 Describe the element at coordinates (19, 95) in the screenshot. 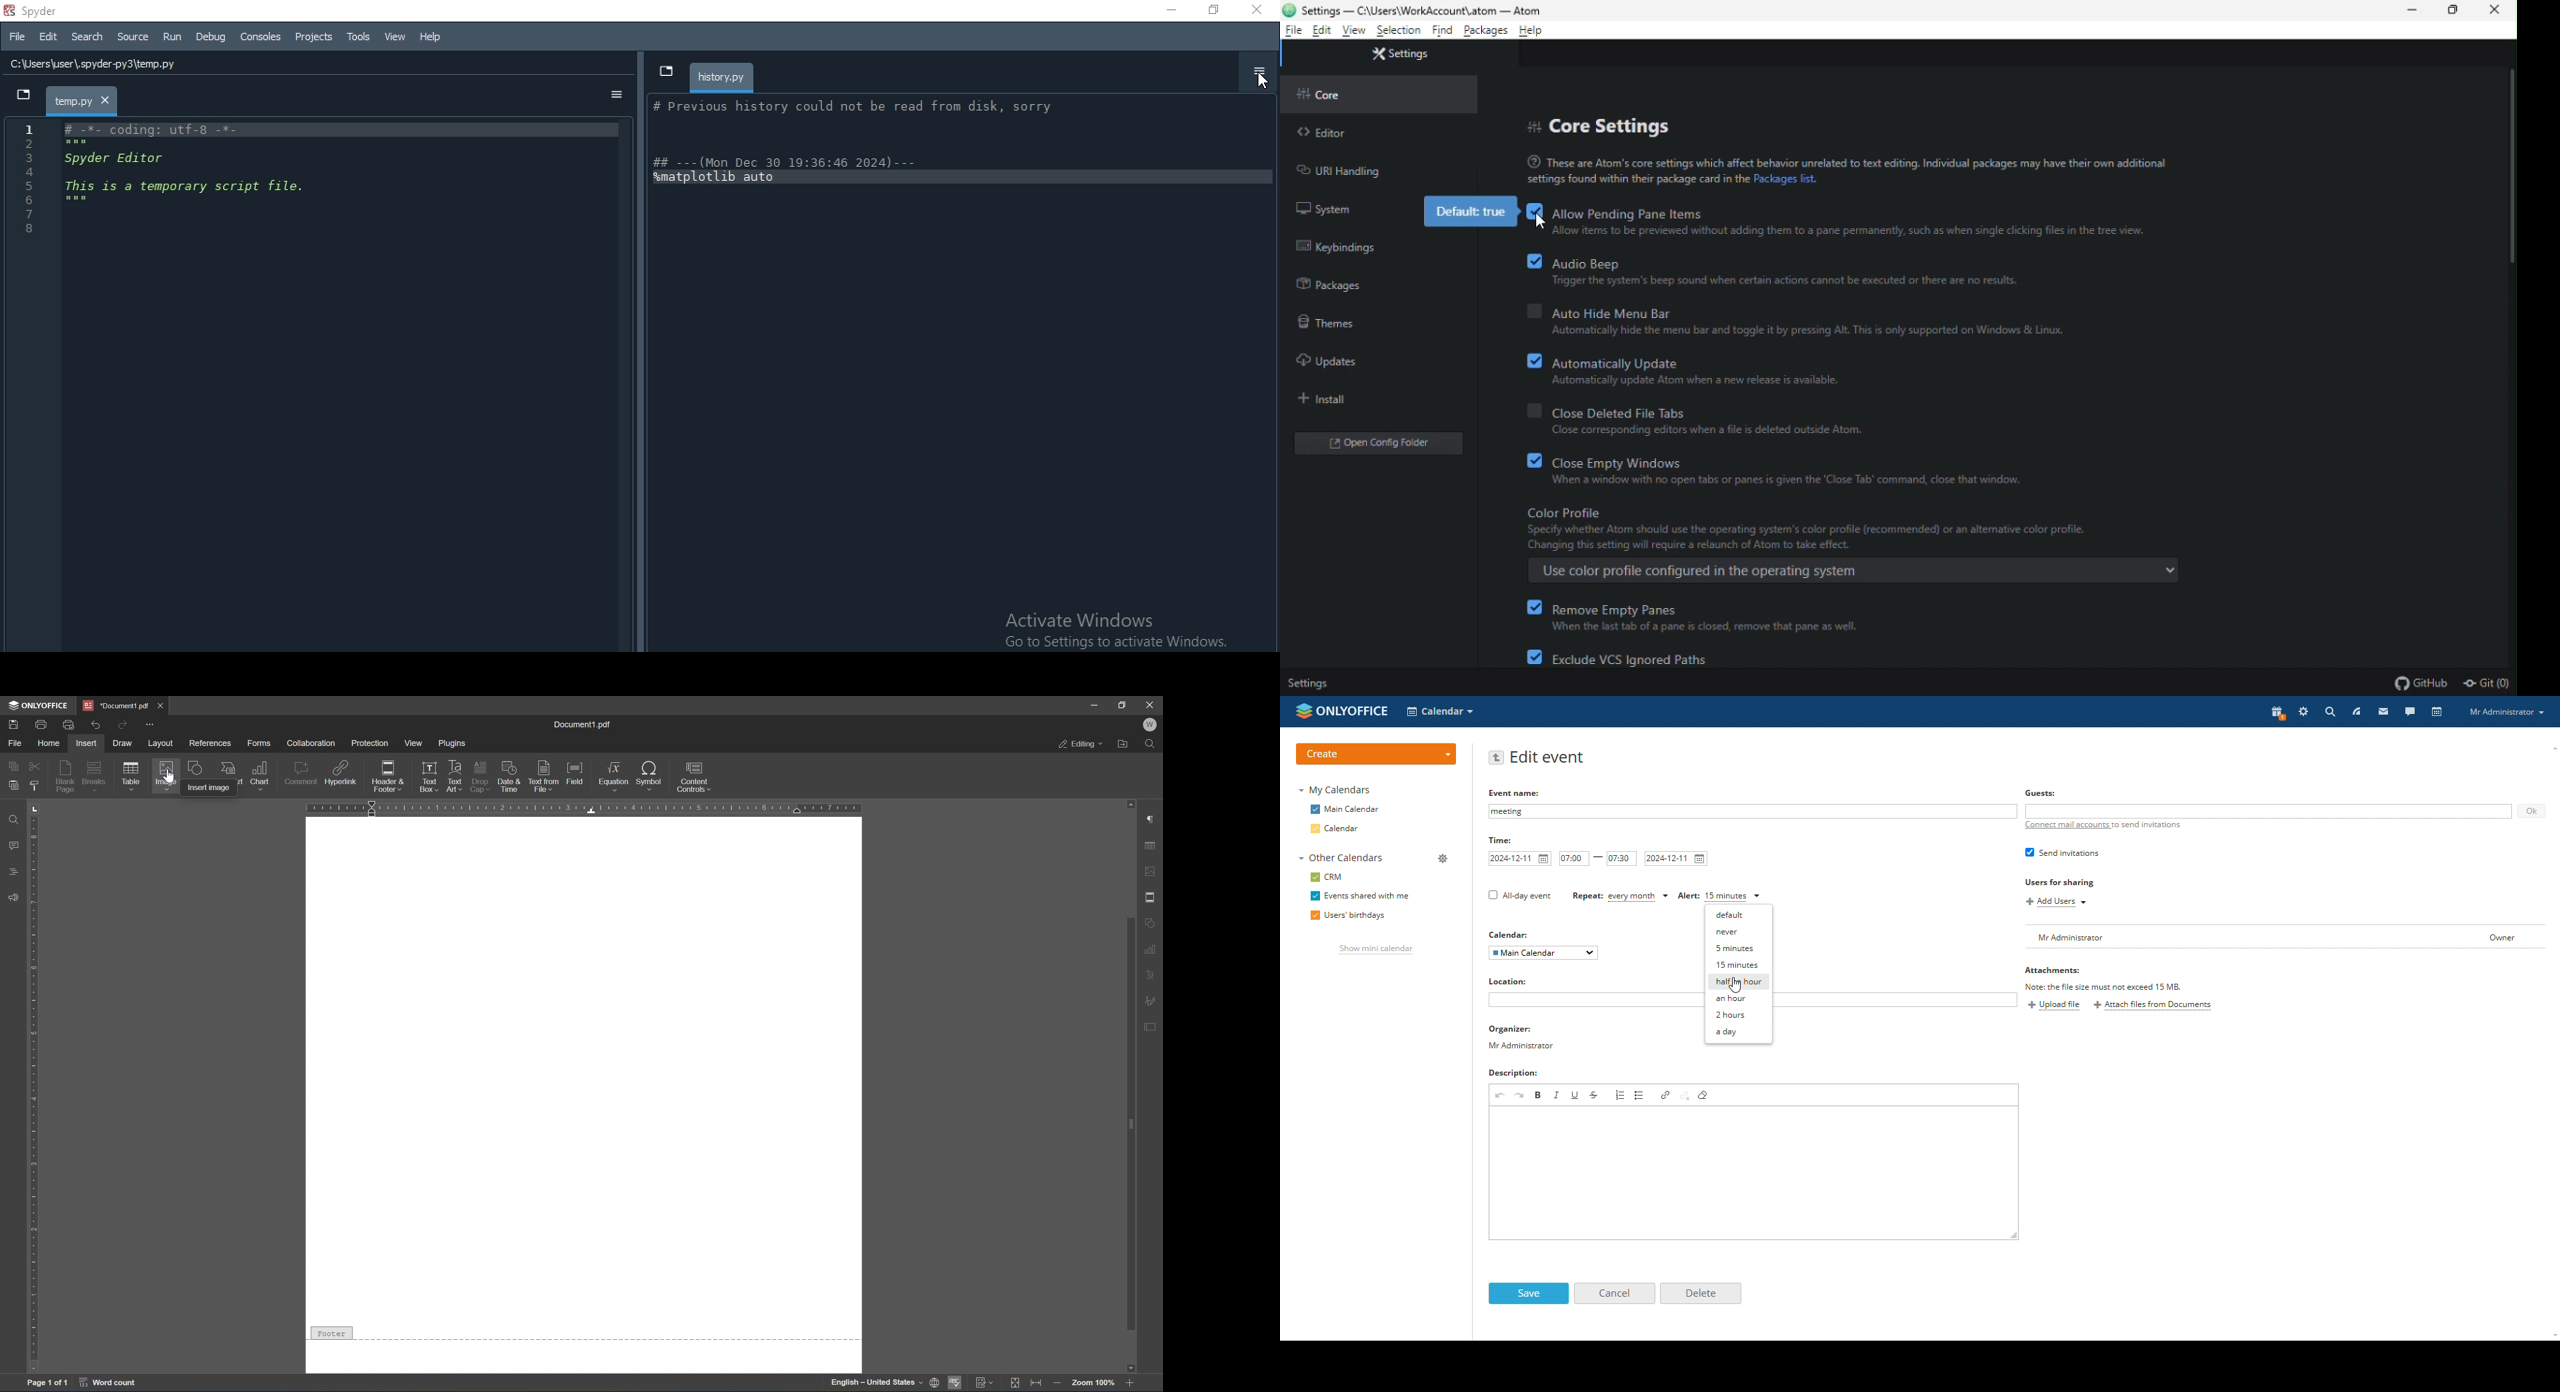

I see `dropdown` at that location.